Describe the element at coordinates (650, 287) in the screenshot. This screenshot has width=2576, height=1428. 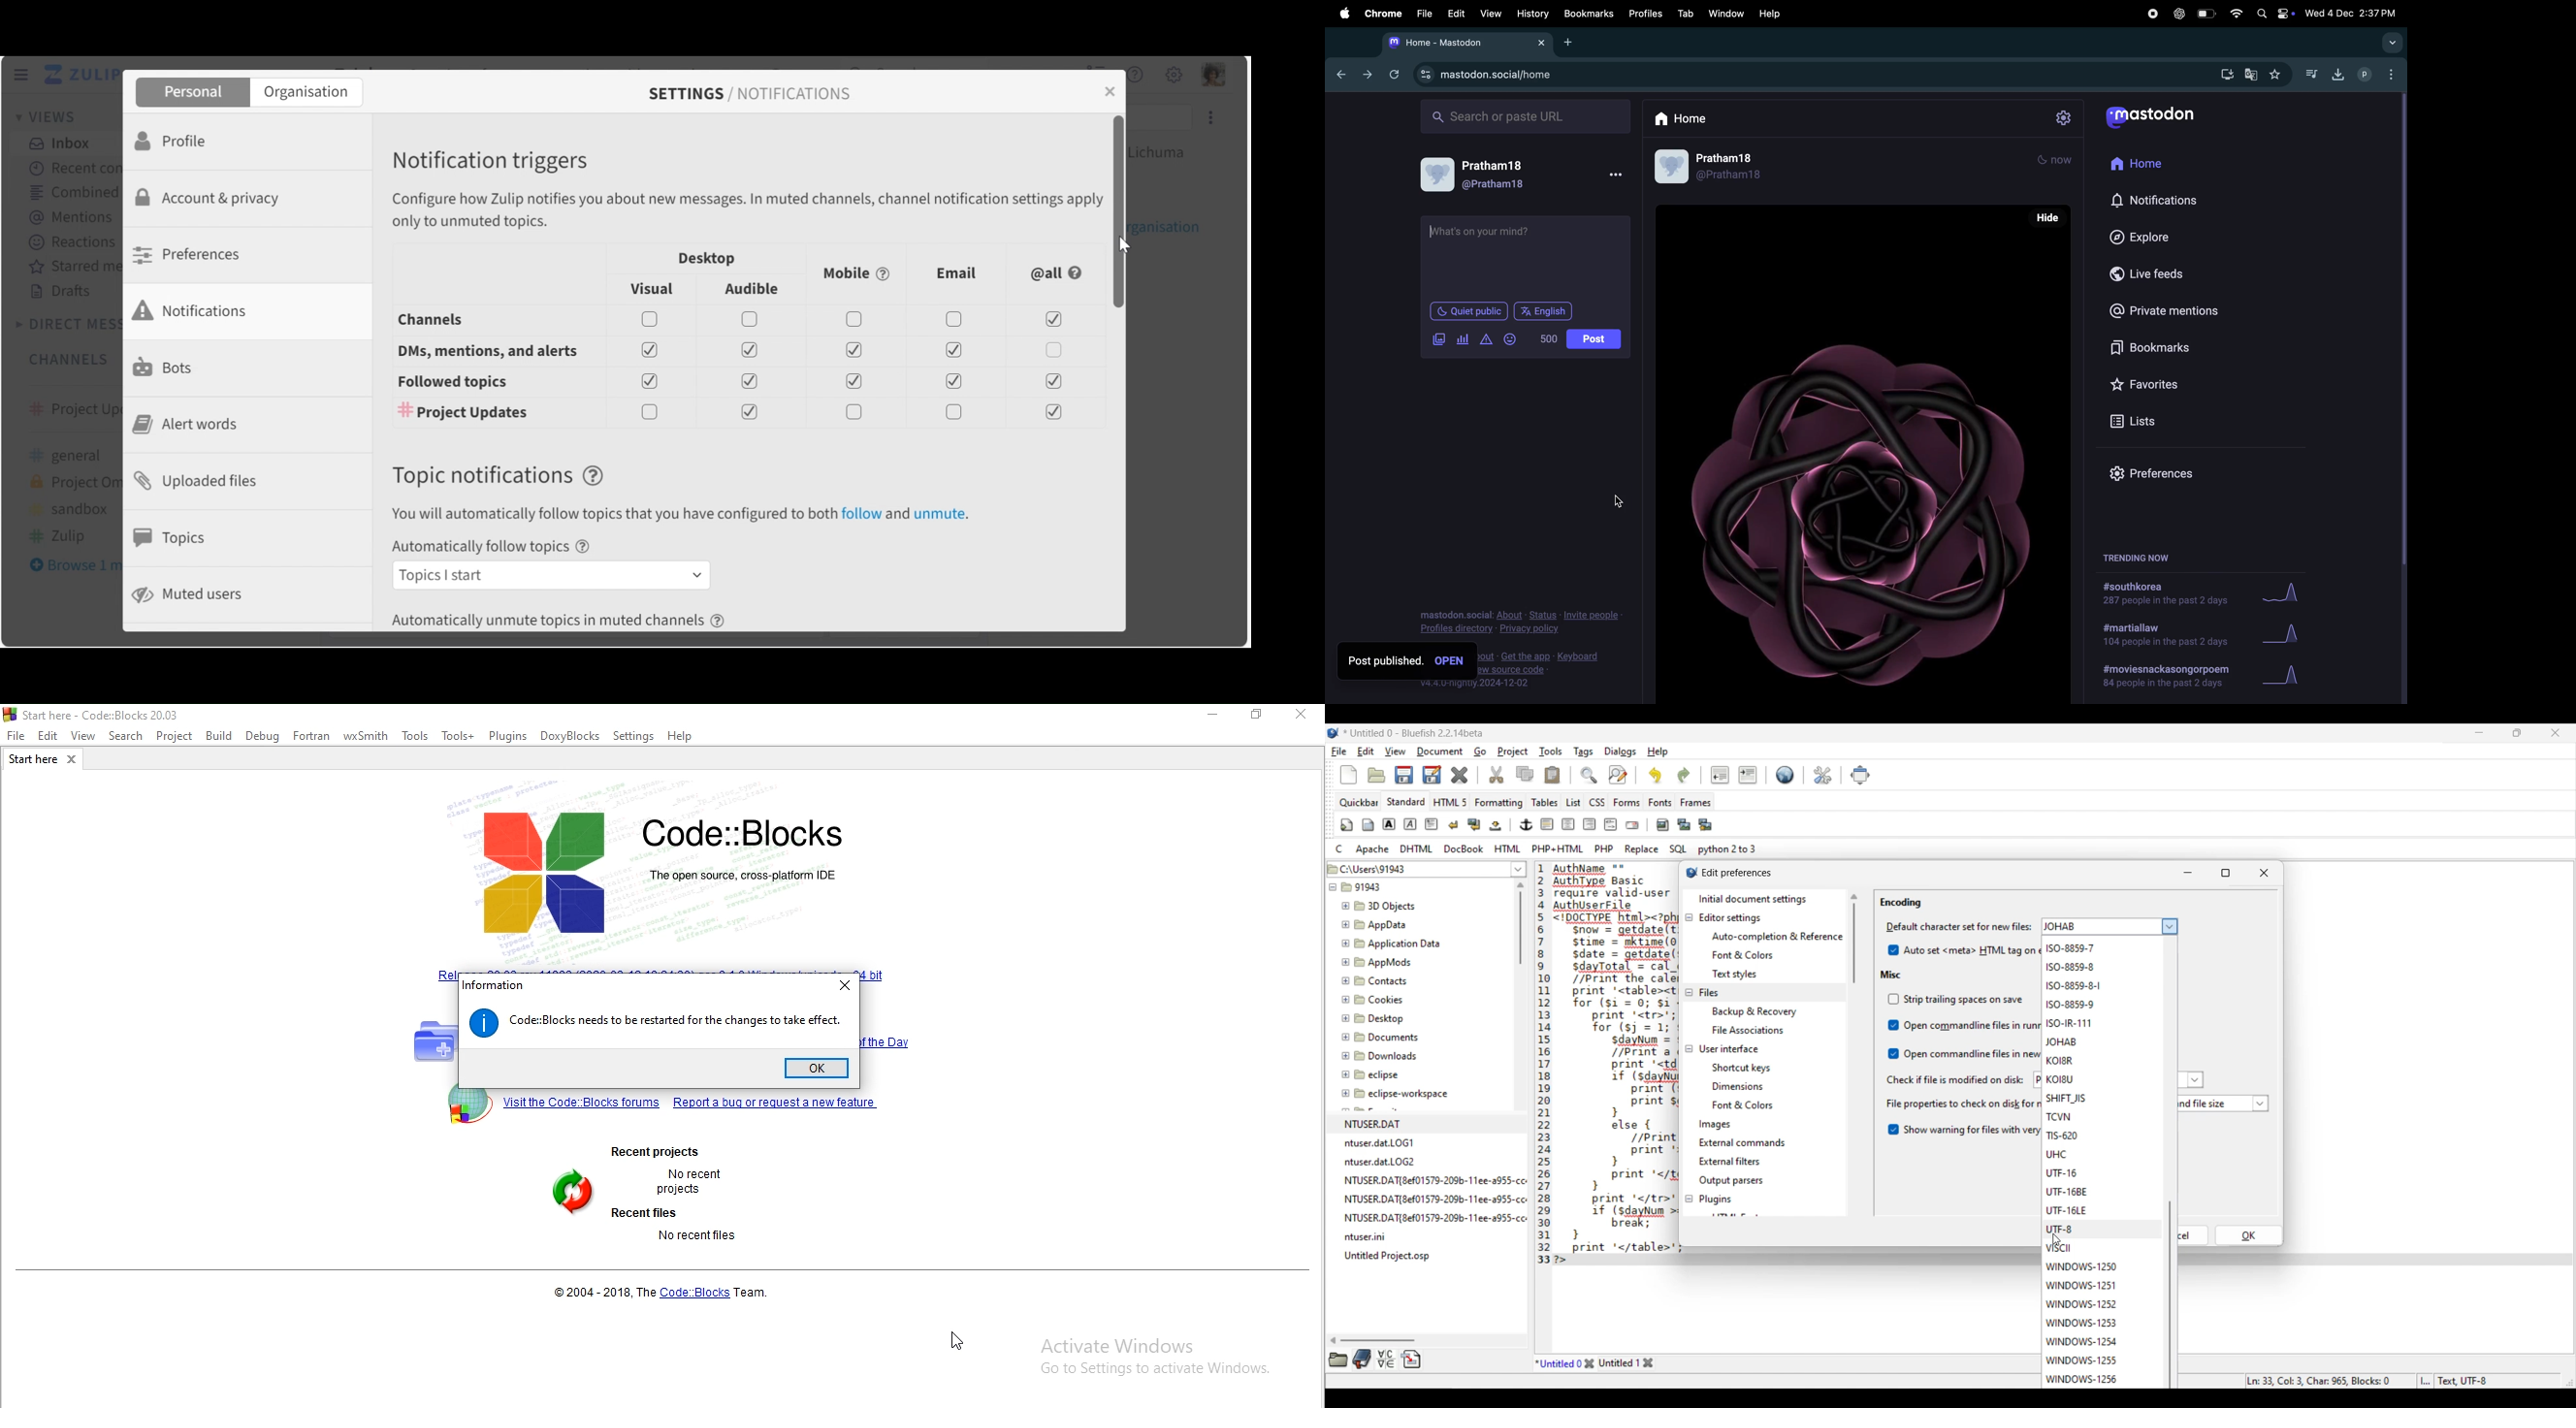
I see `Visual` at that location.